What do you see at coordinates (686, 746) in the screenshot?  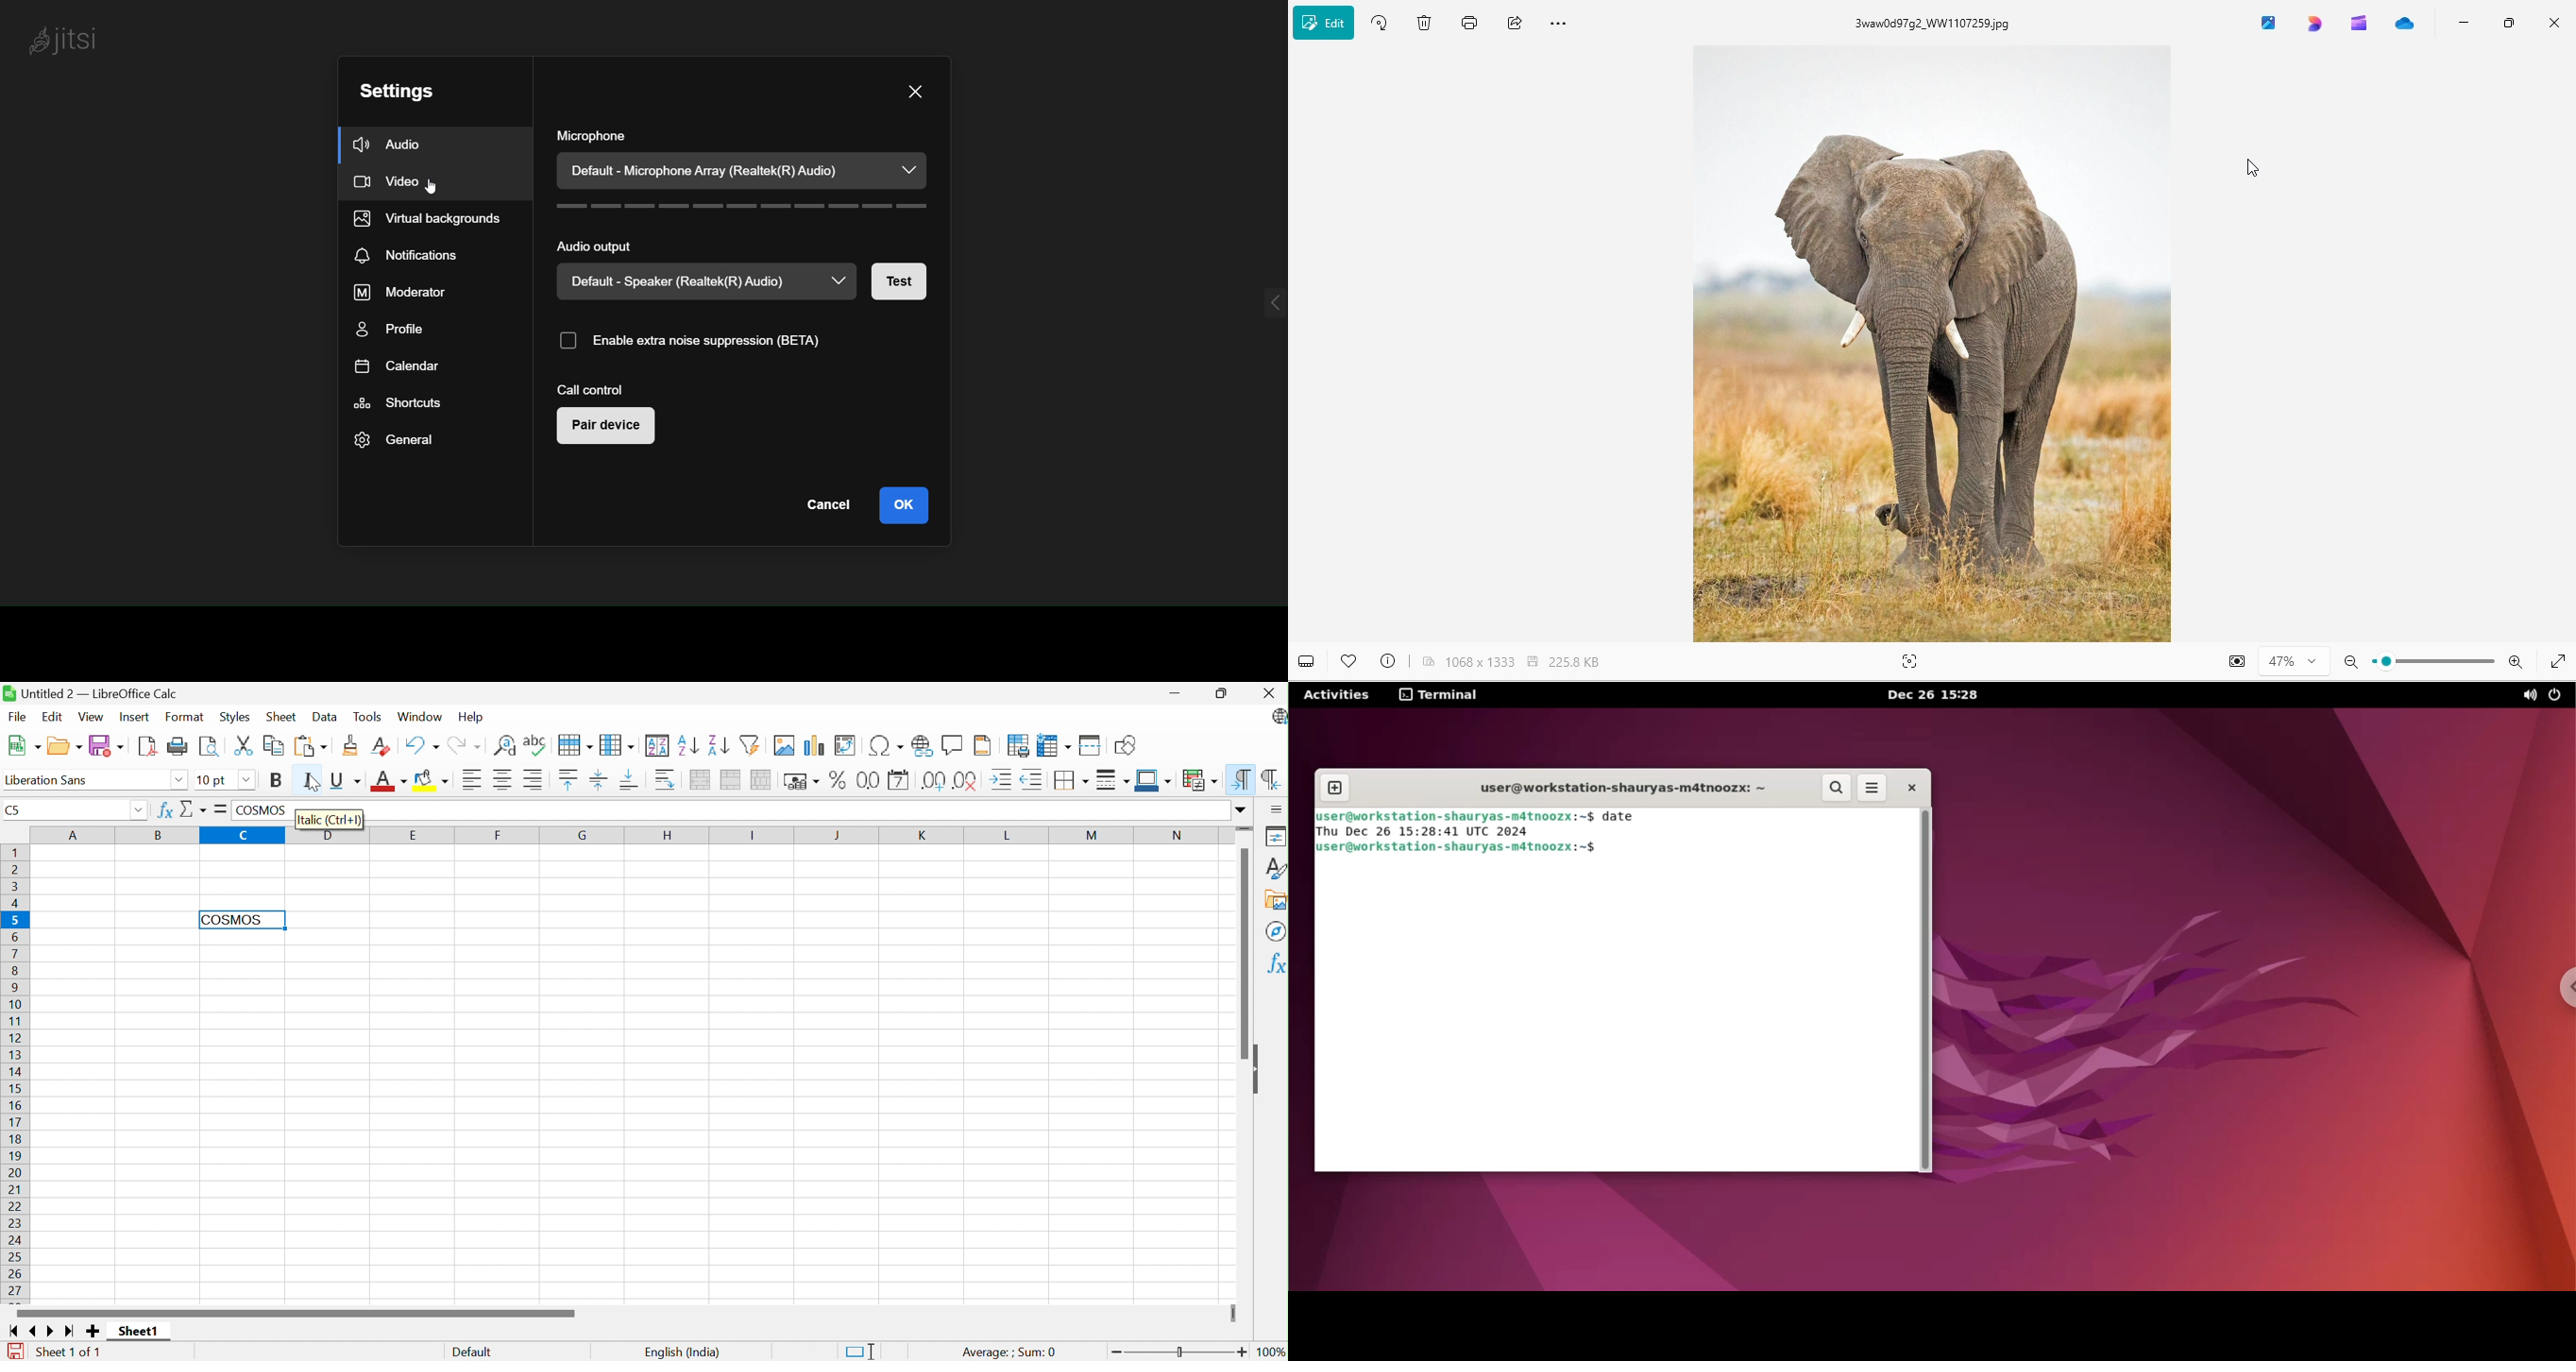 I see `Sort ascending` at bounding box center [686, 746].